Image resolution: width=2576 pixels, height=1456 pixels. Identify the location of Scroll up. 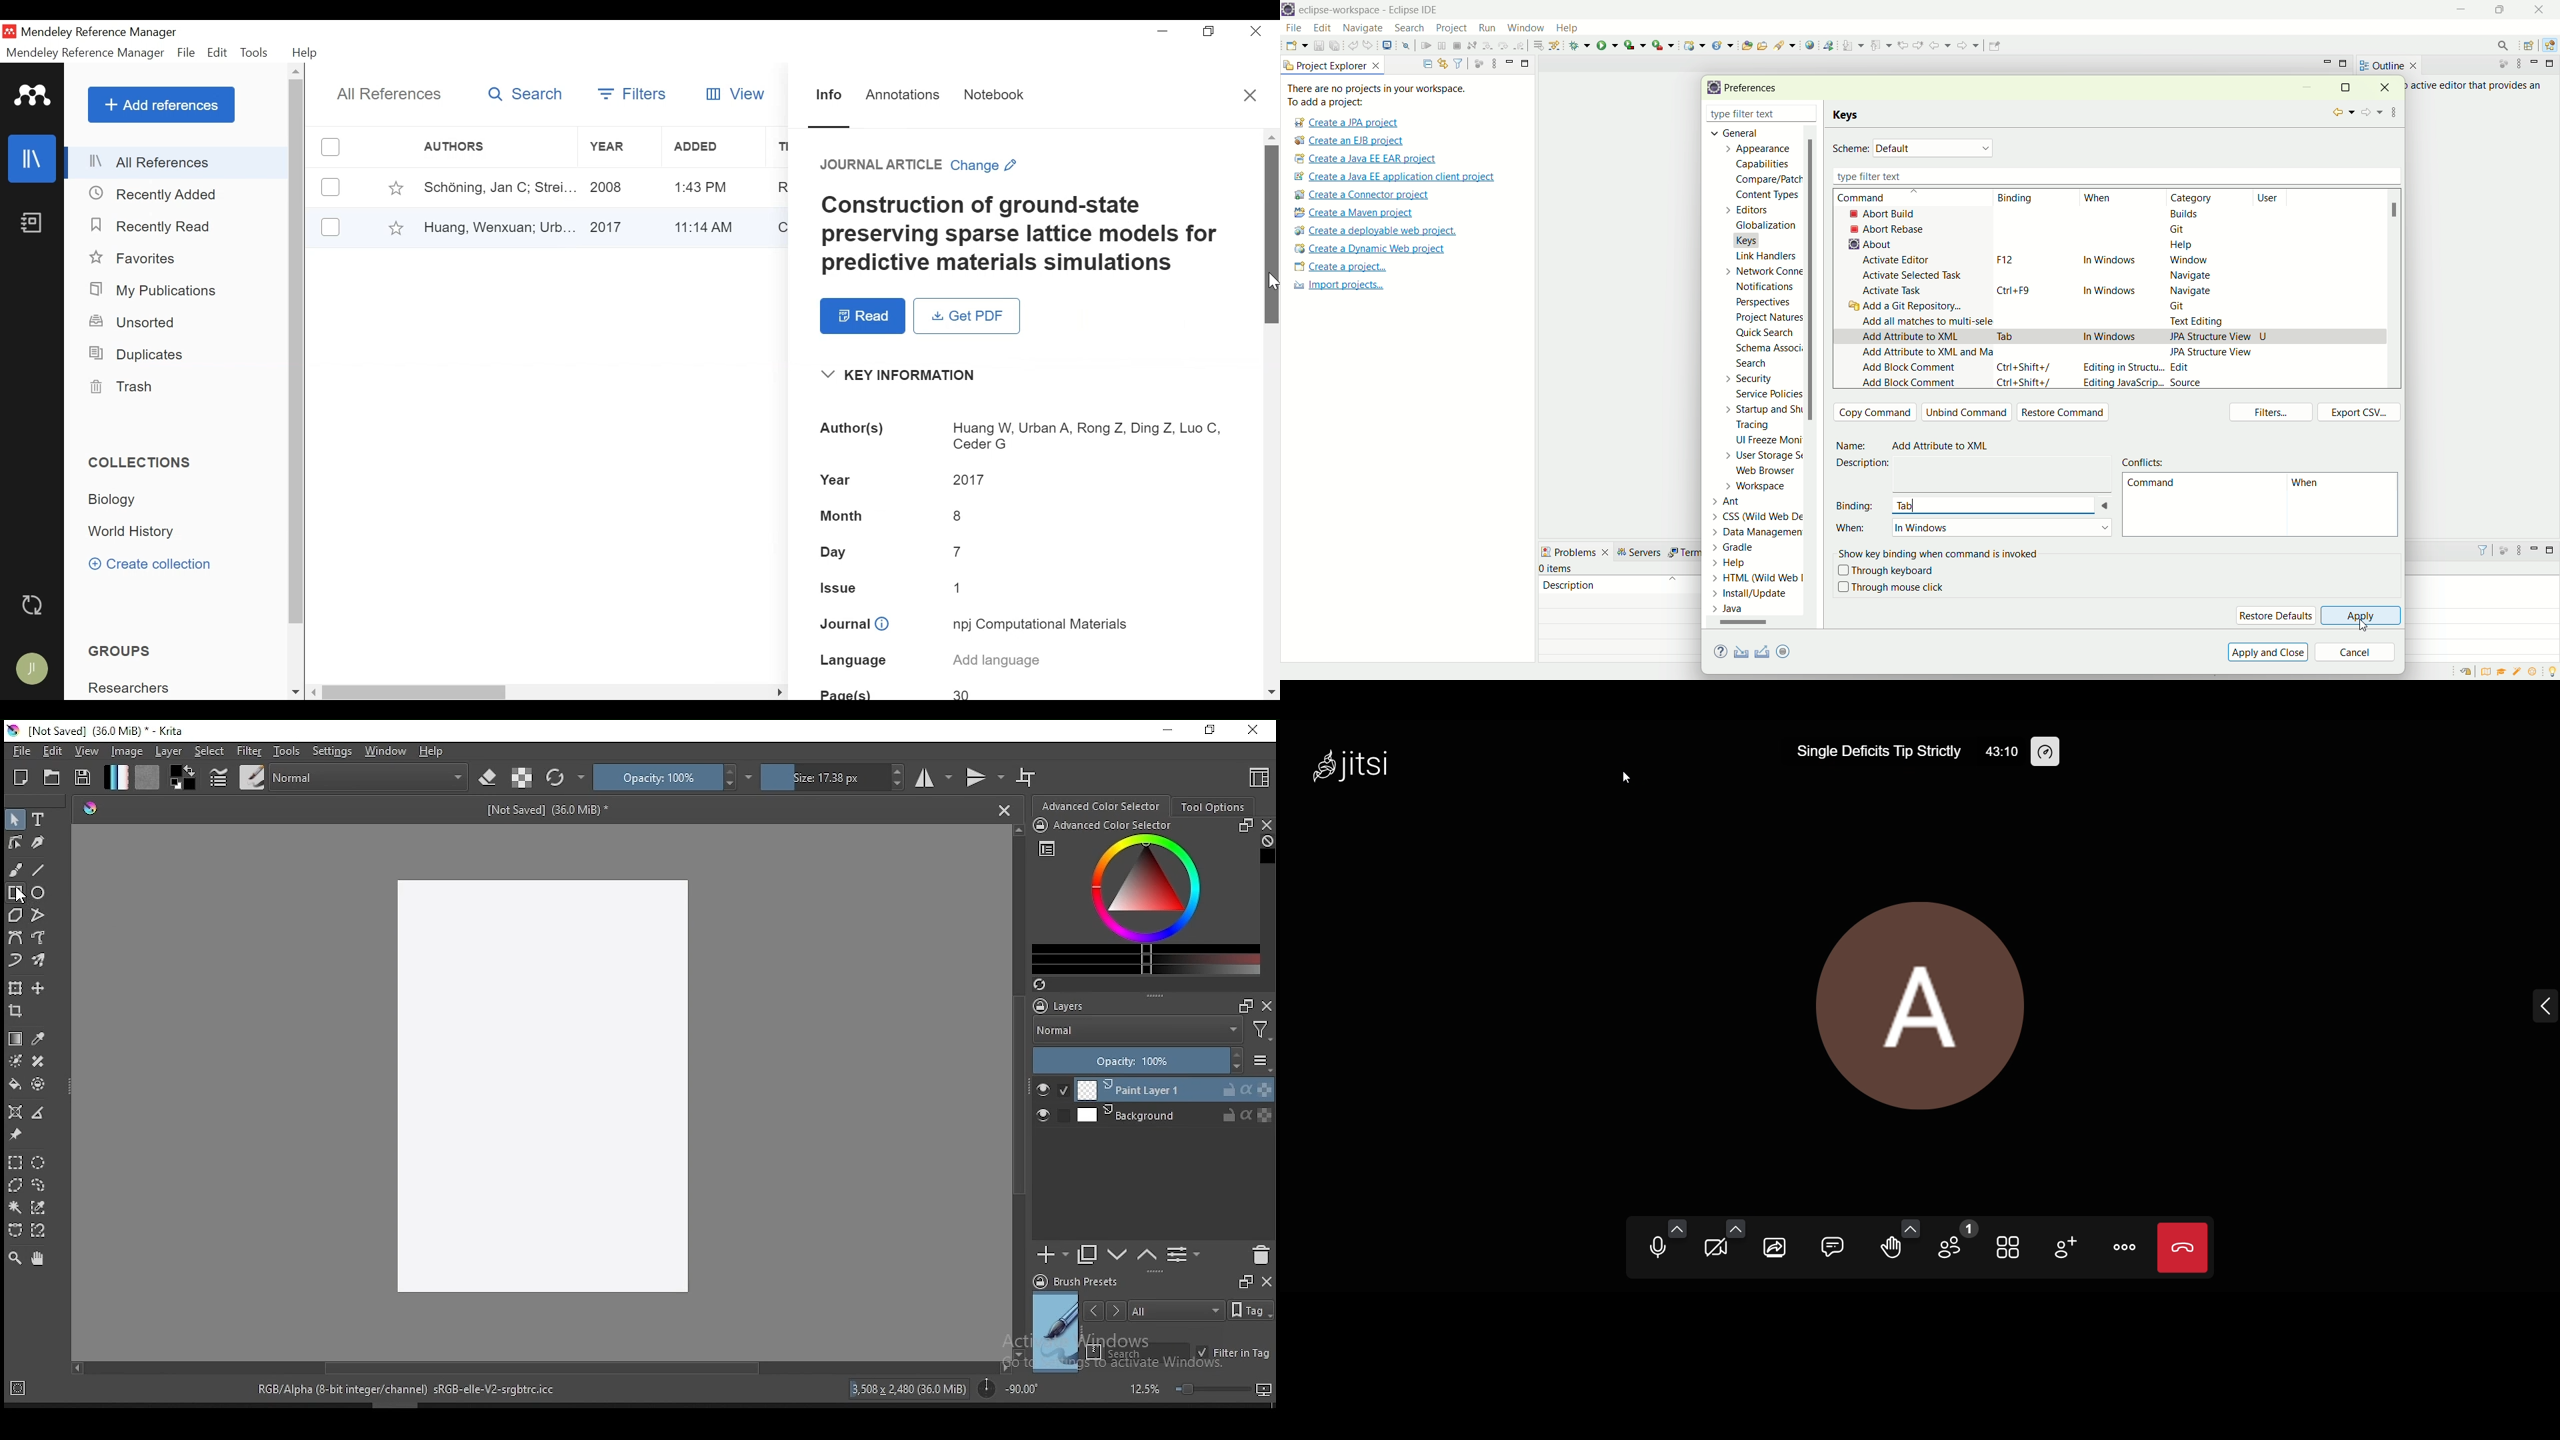
(297, 71).